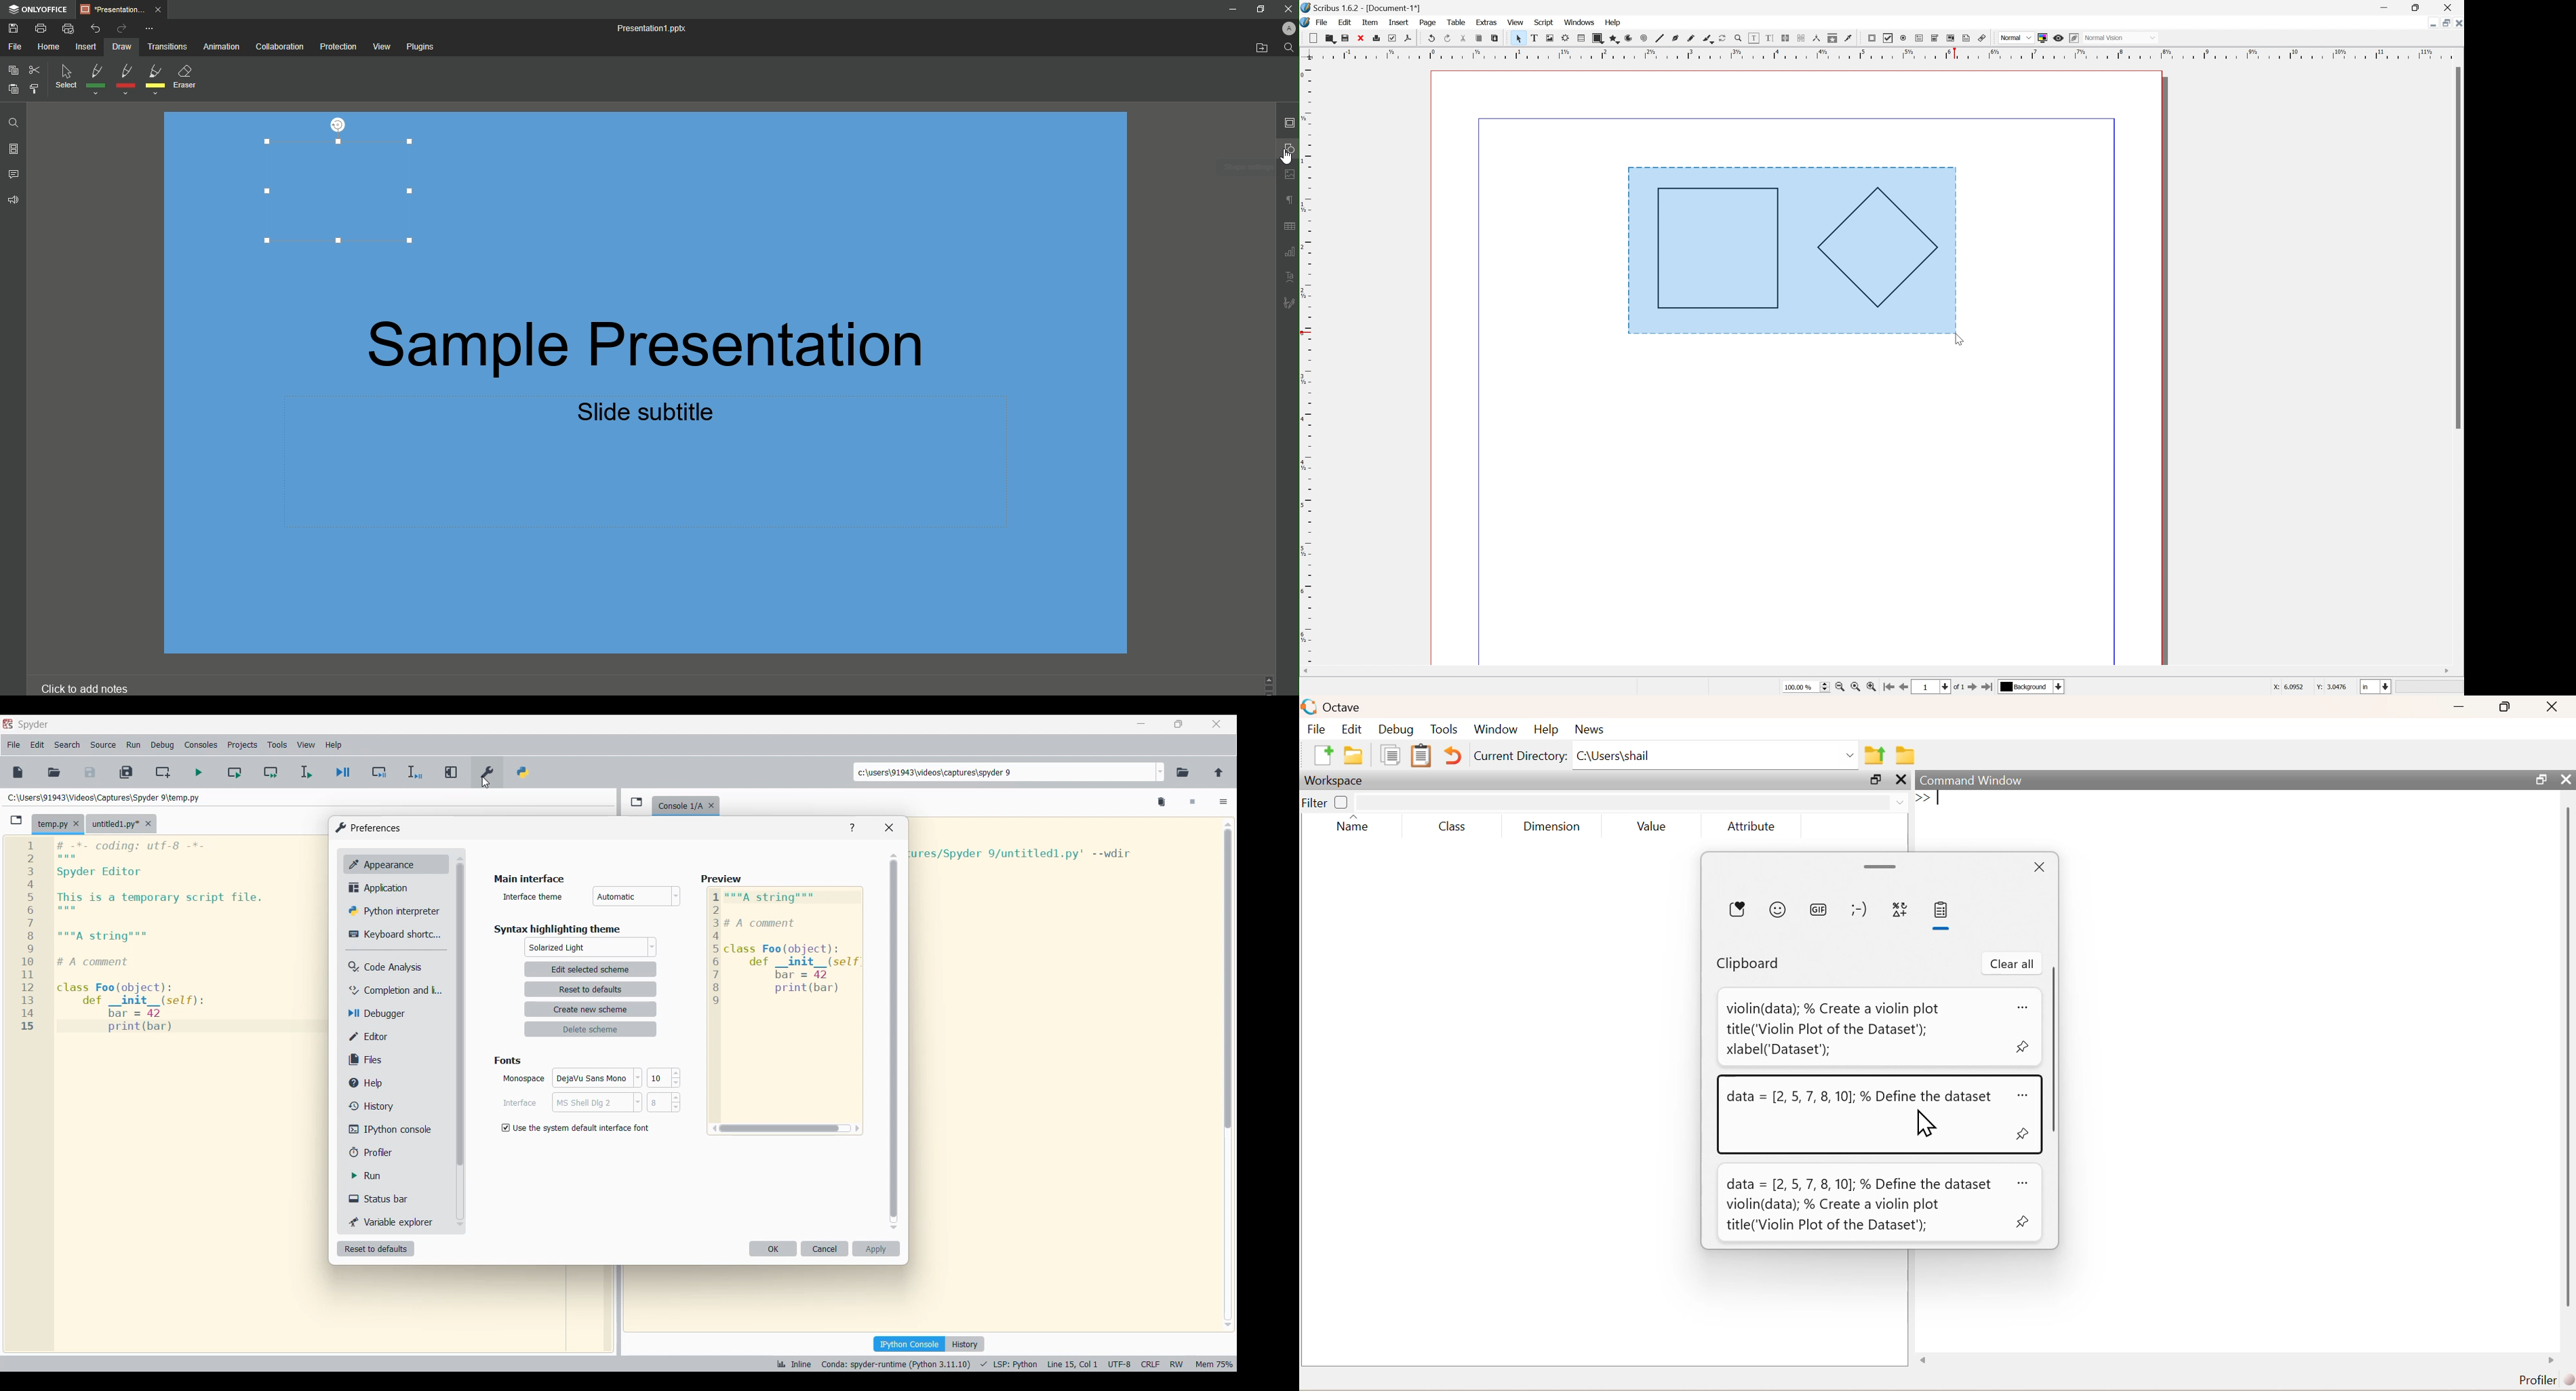 This screenshot has height=1400, width=2576. I want to click on dimensions, so click(1553, 826).